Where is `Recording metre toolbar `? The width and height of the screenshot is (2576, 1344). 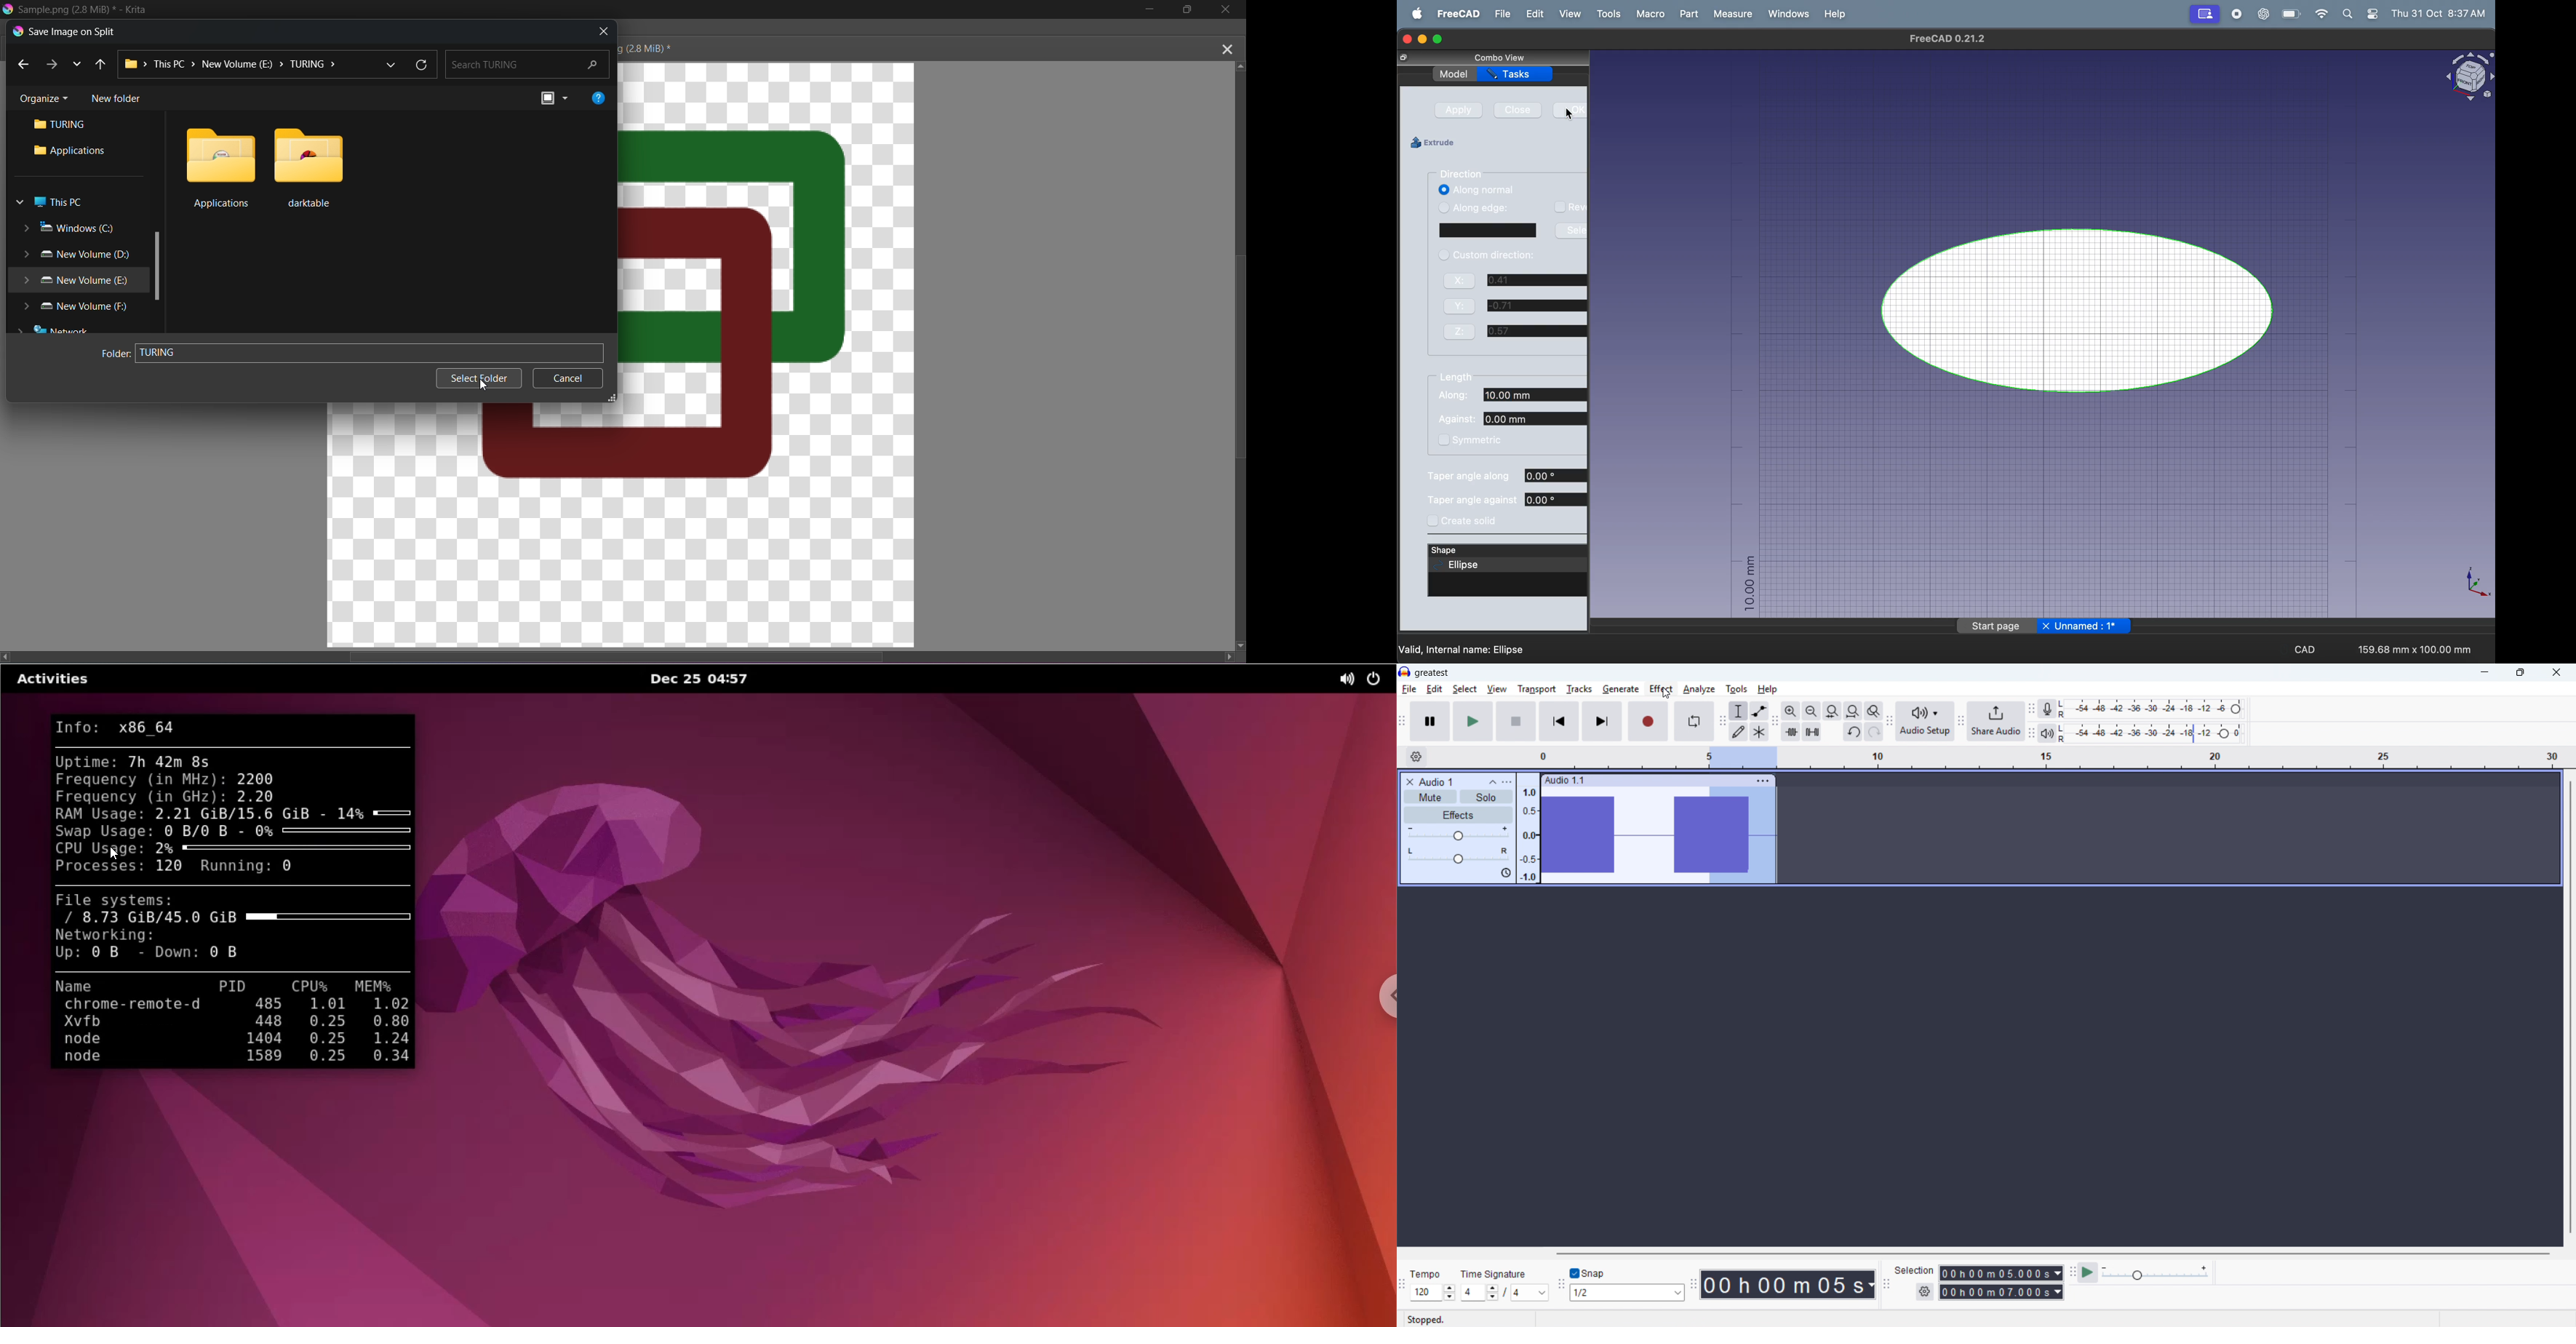
Recording metre toolbar  is located at coordinates (2031, 710).